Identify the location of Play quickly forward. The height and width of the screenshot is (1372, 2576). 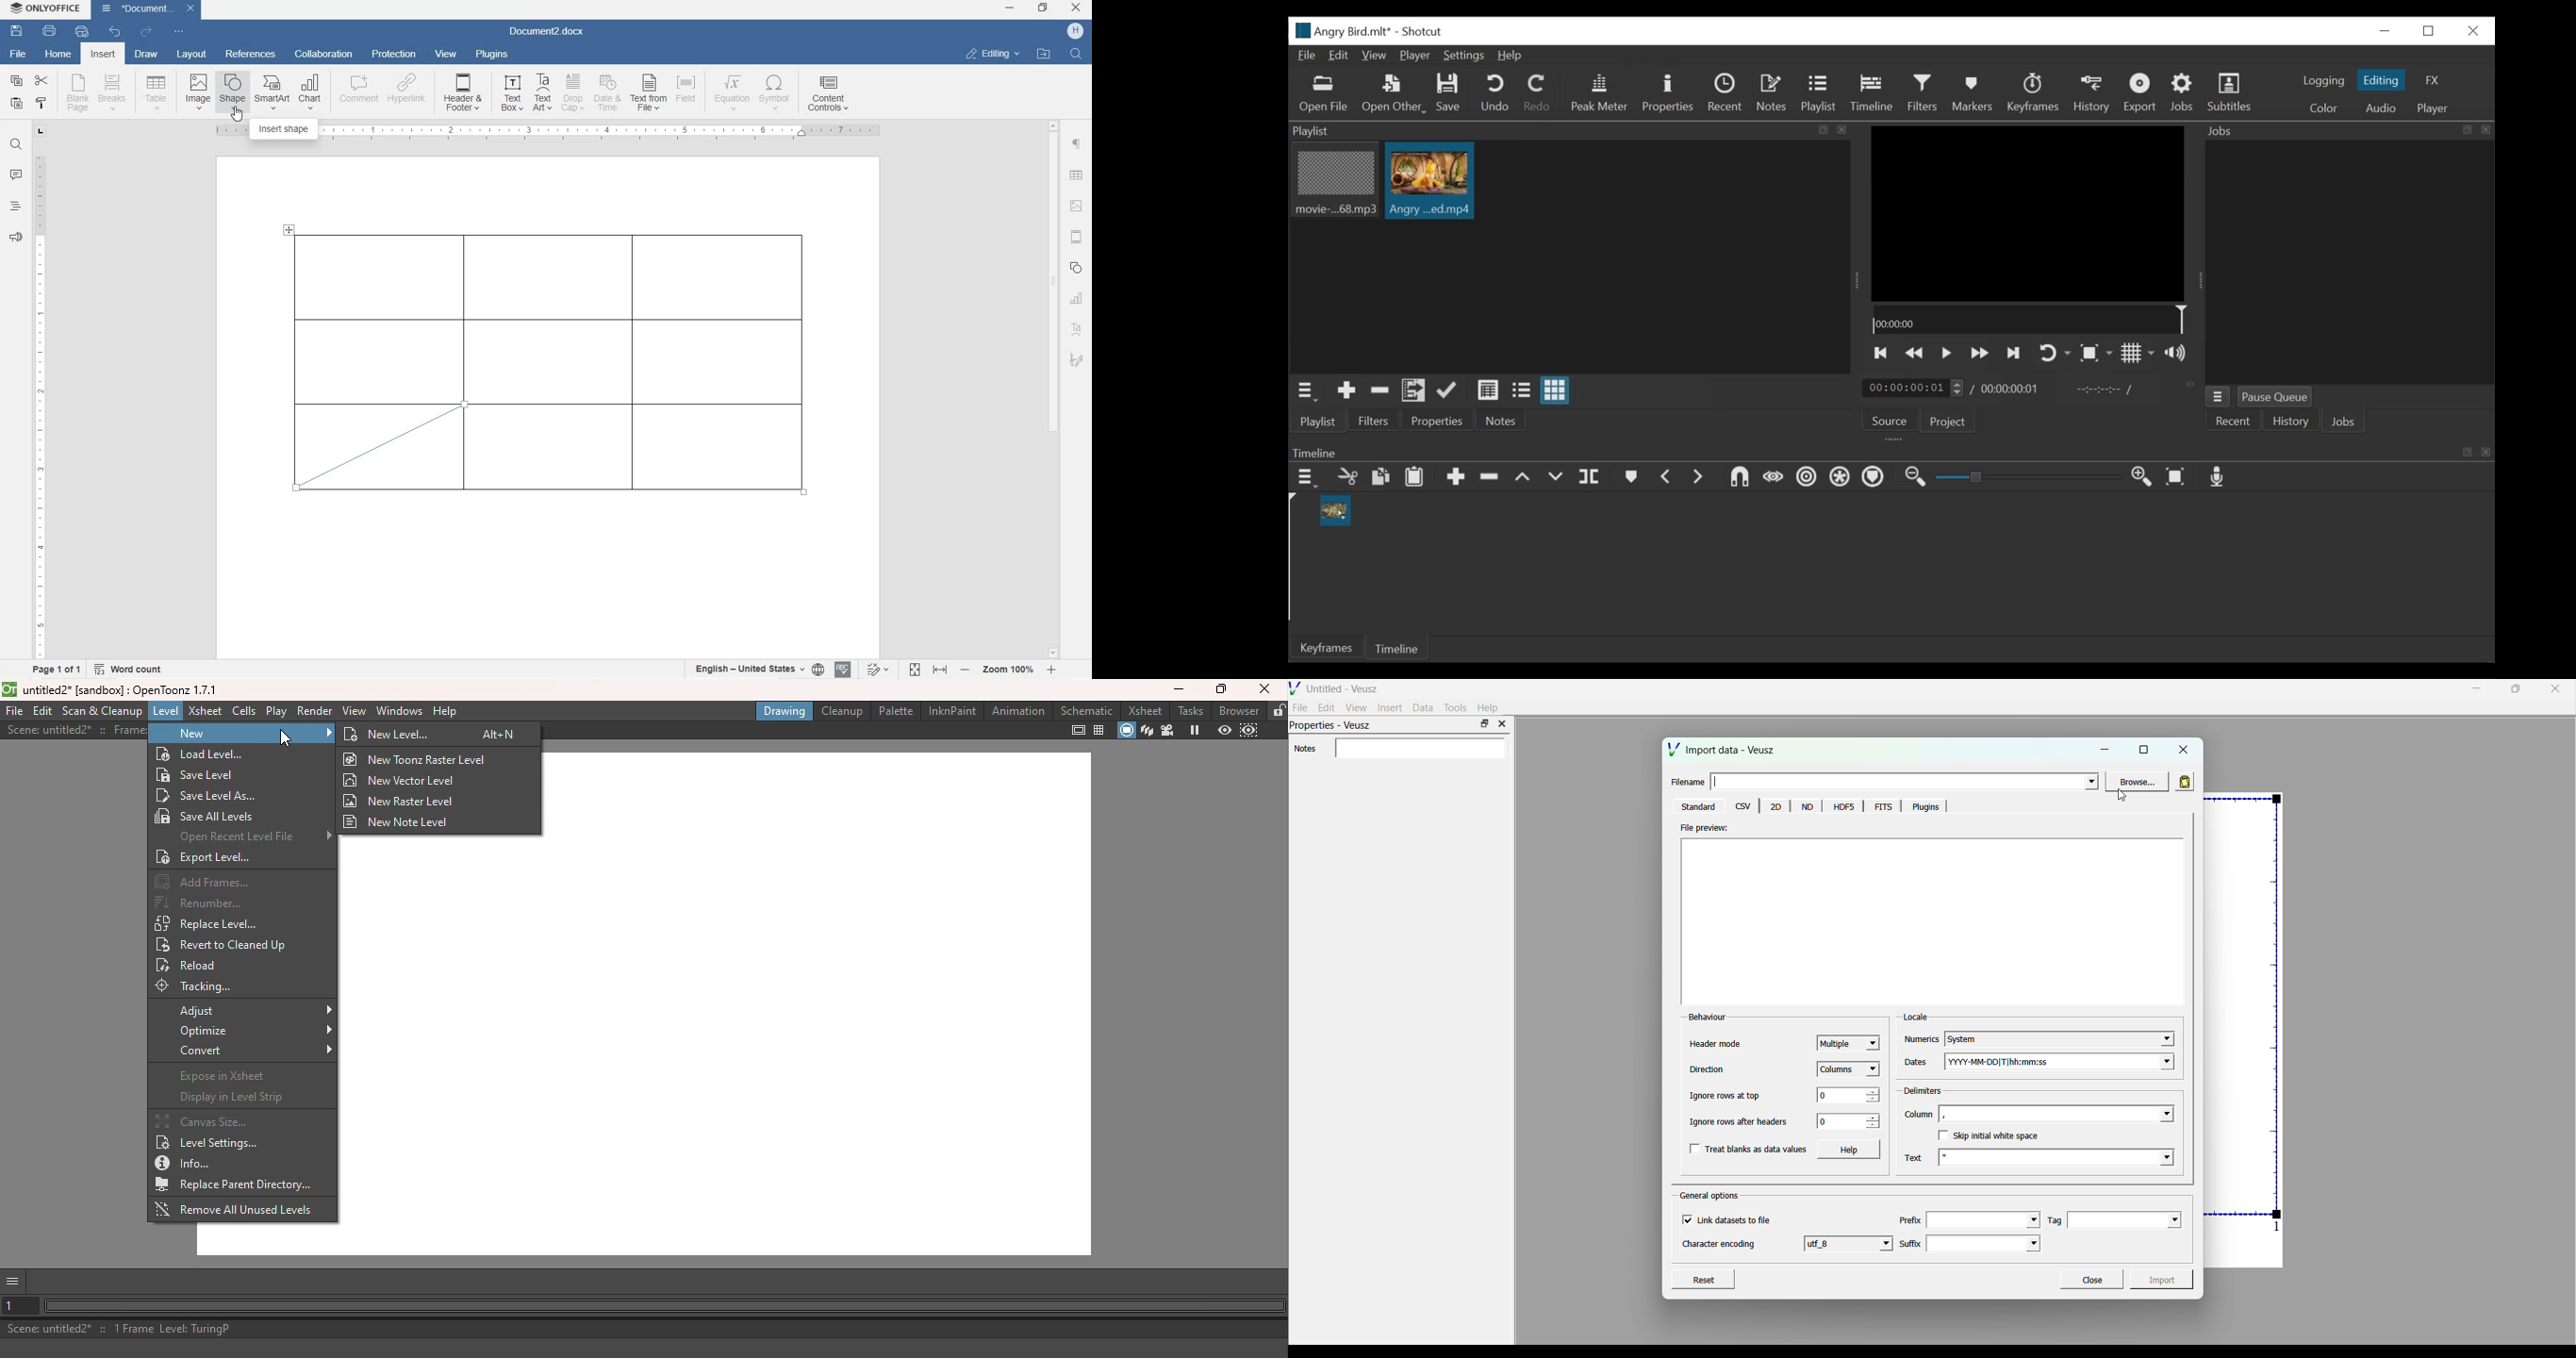
(1979, 354).